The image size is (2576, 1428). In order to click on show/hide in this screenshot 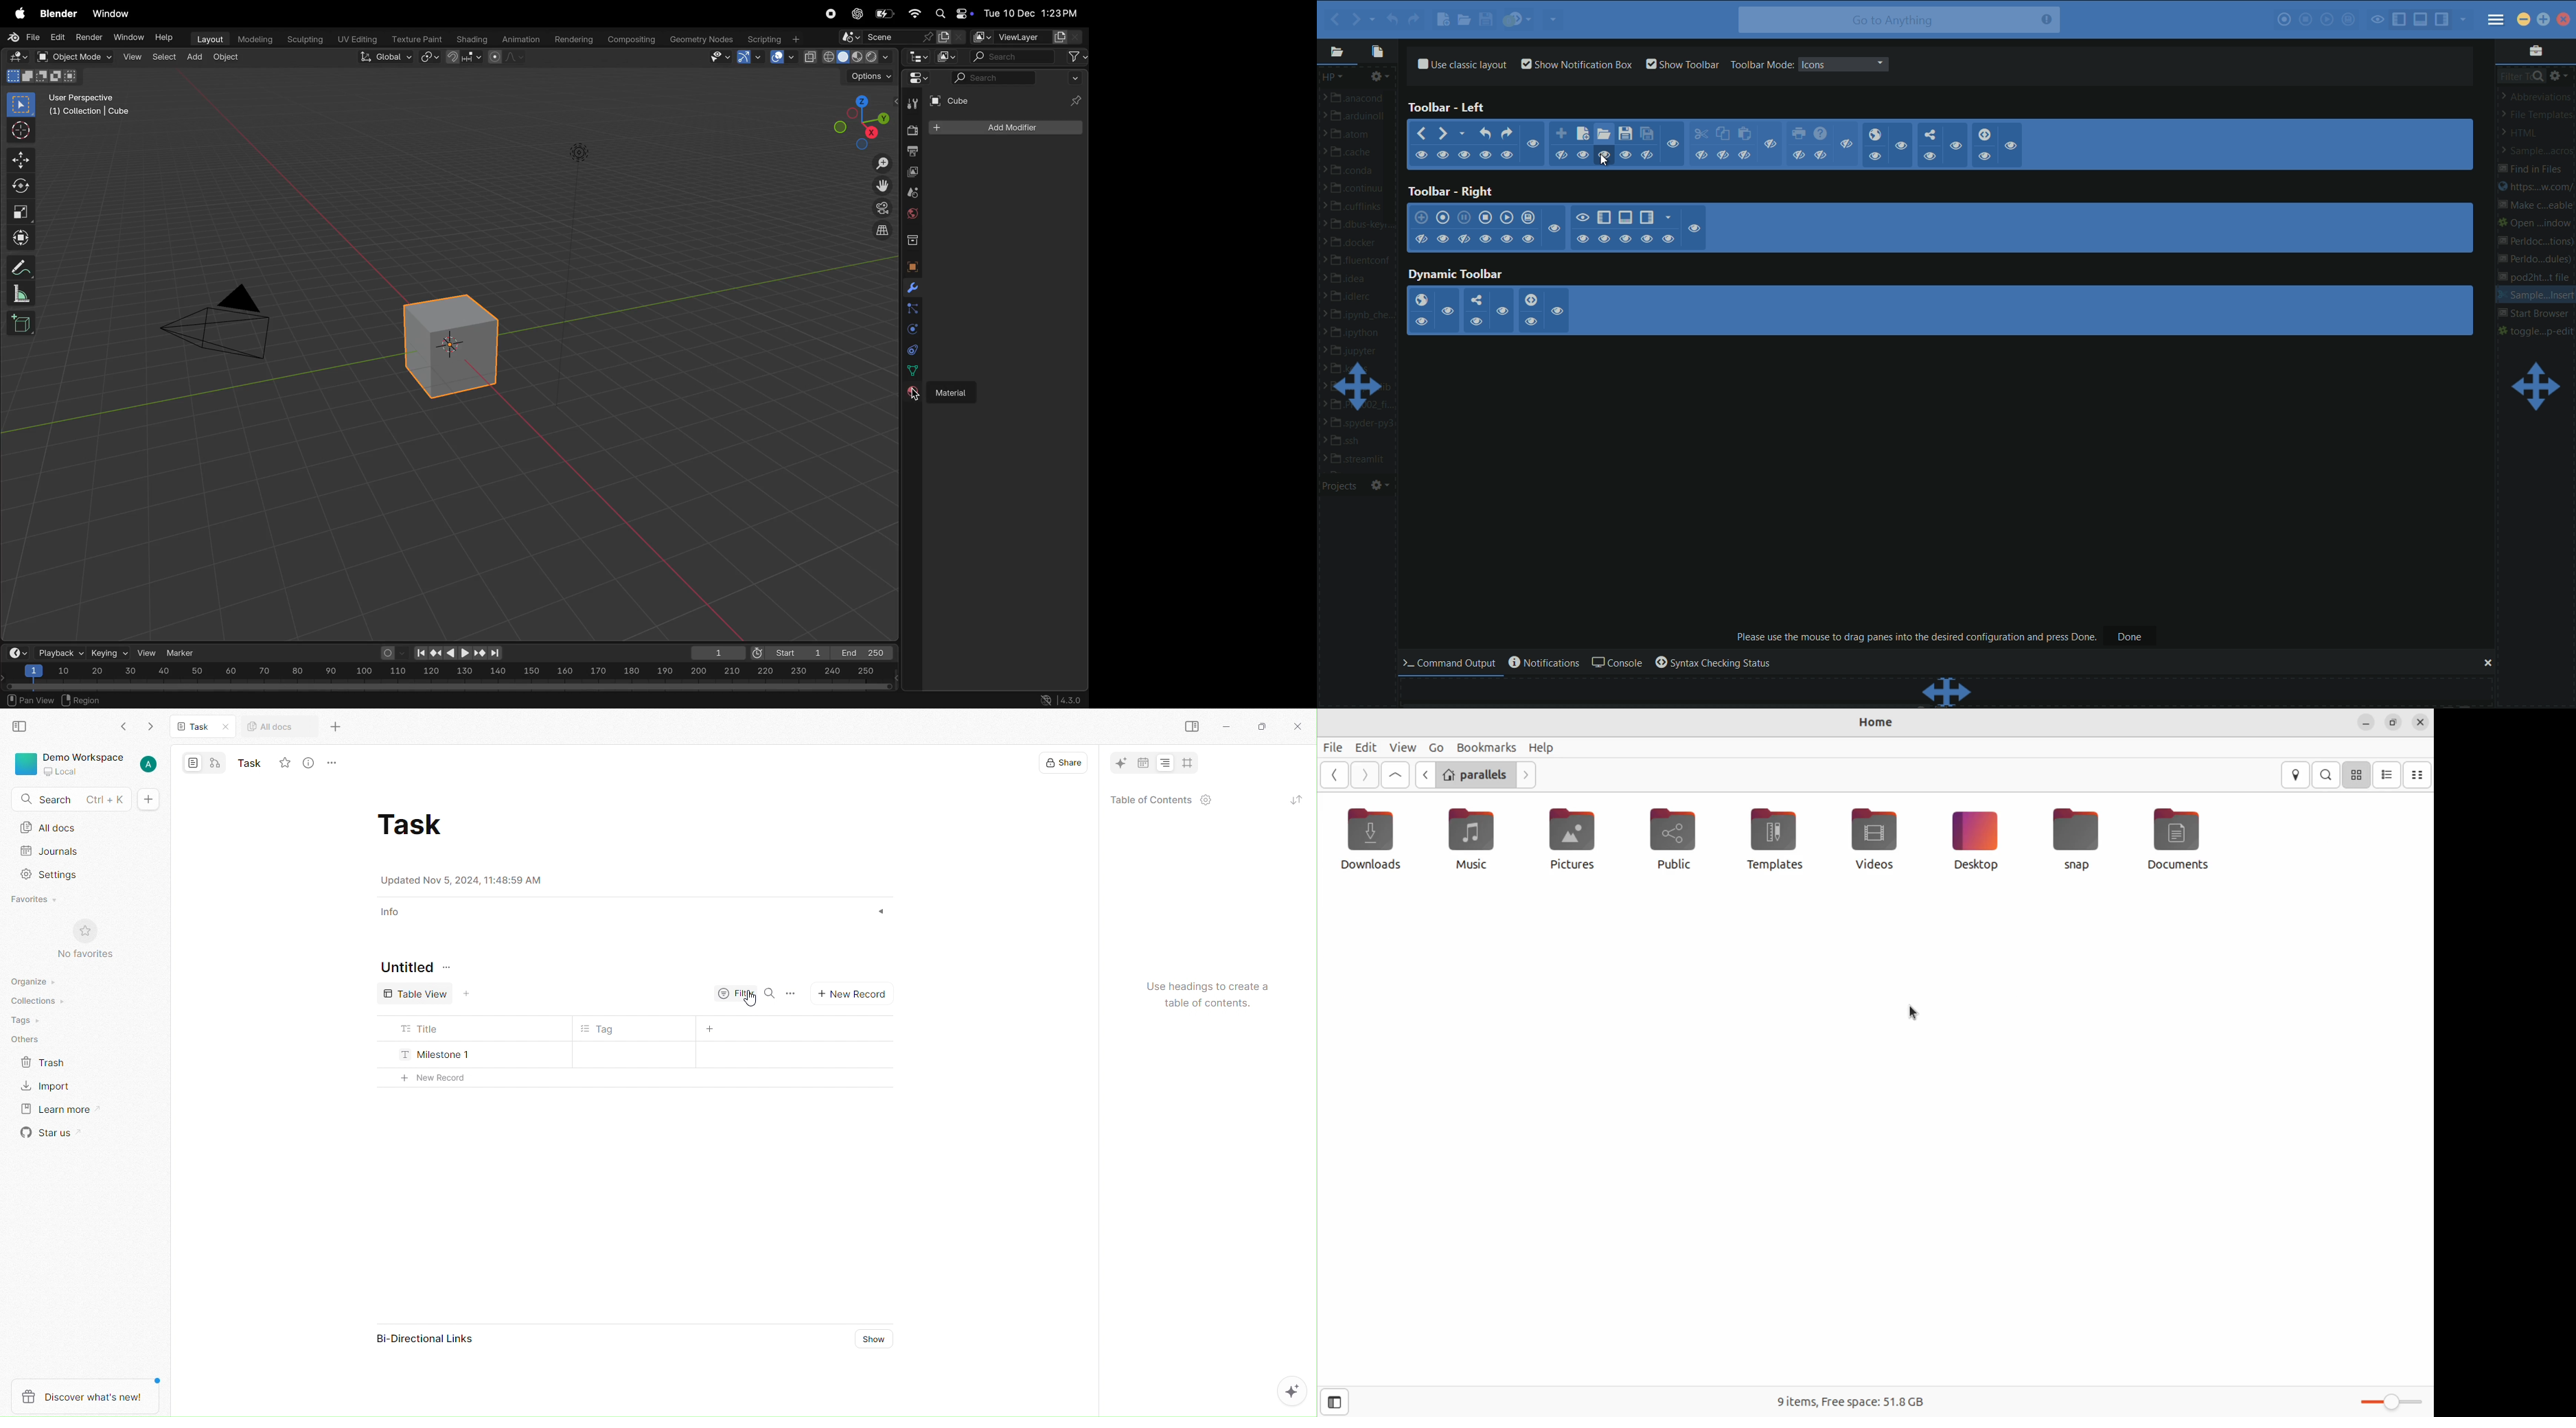, I will do `click(1701, 156)`.